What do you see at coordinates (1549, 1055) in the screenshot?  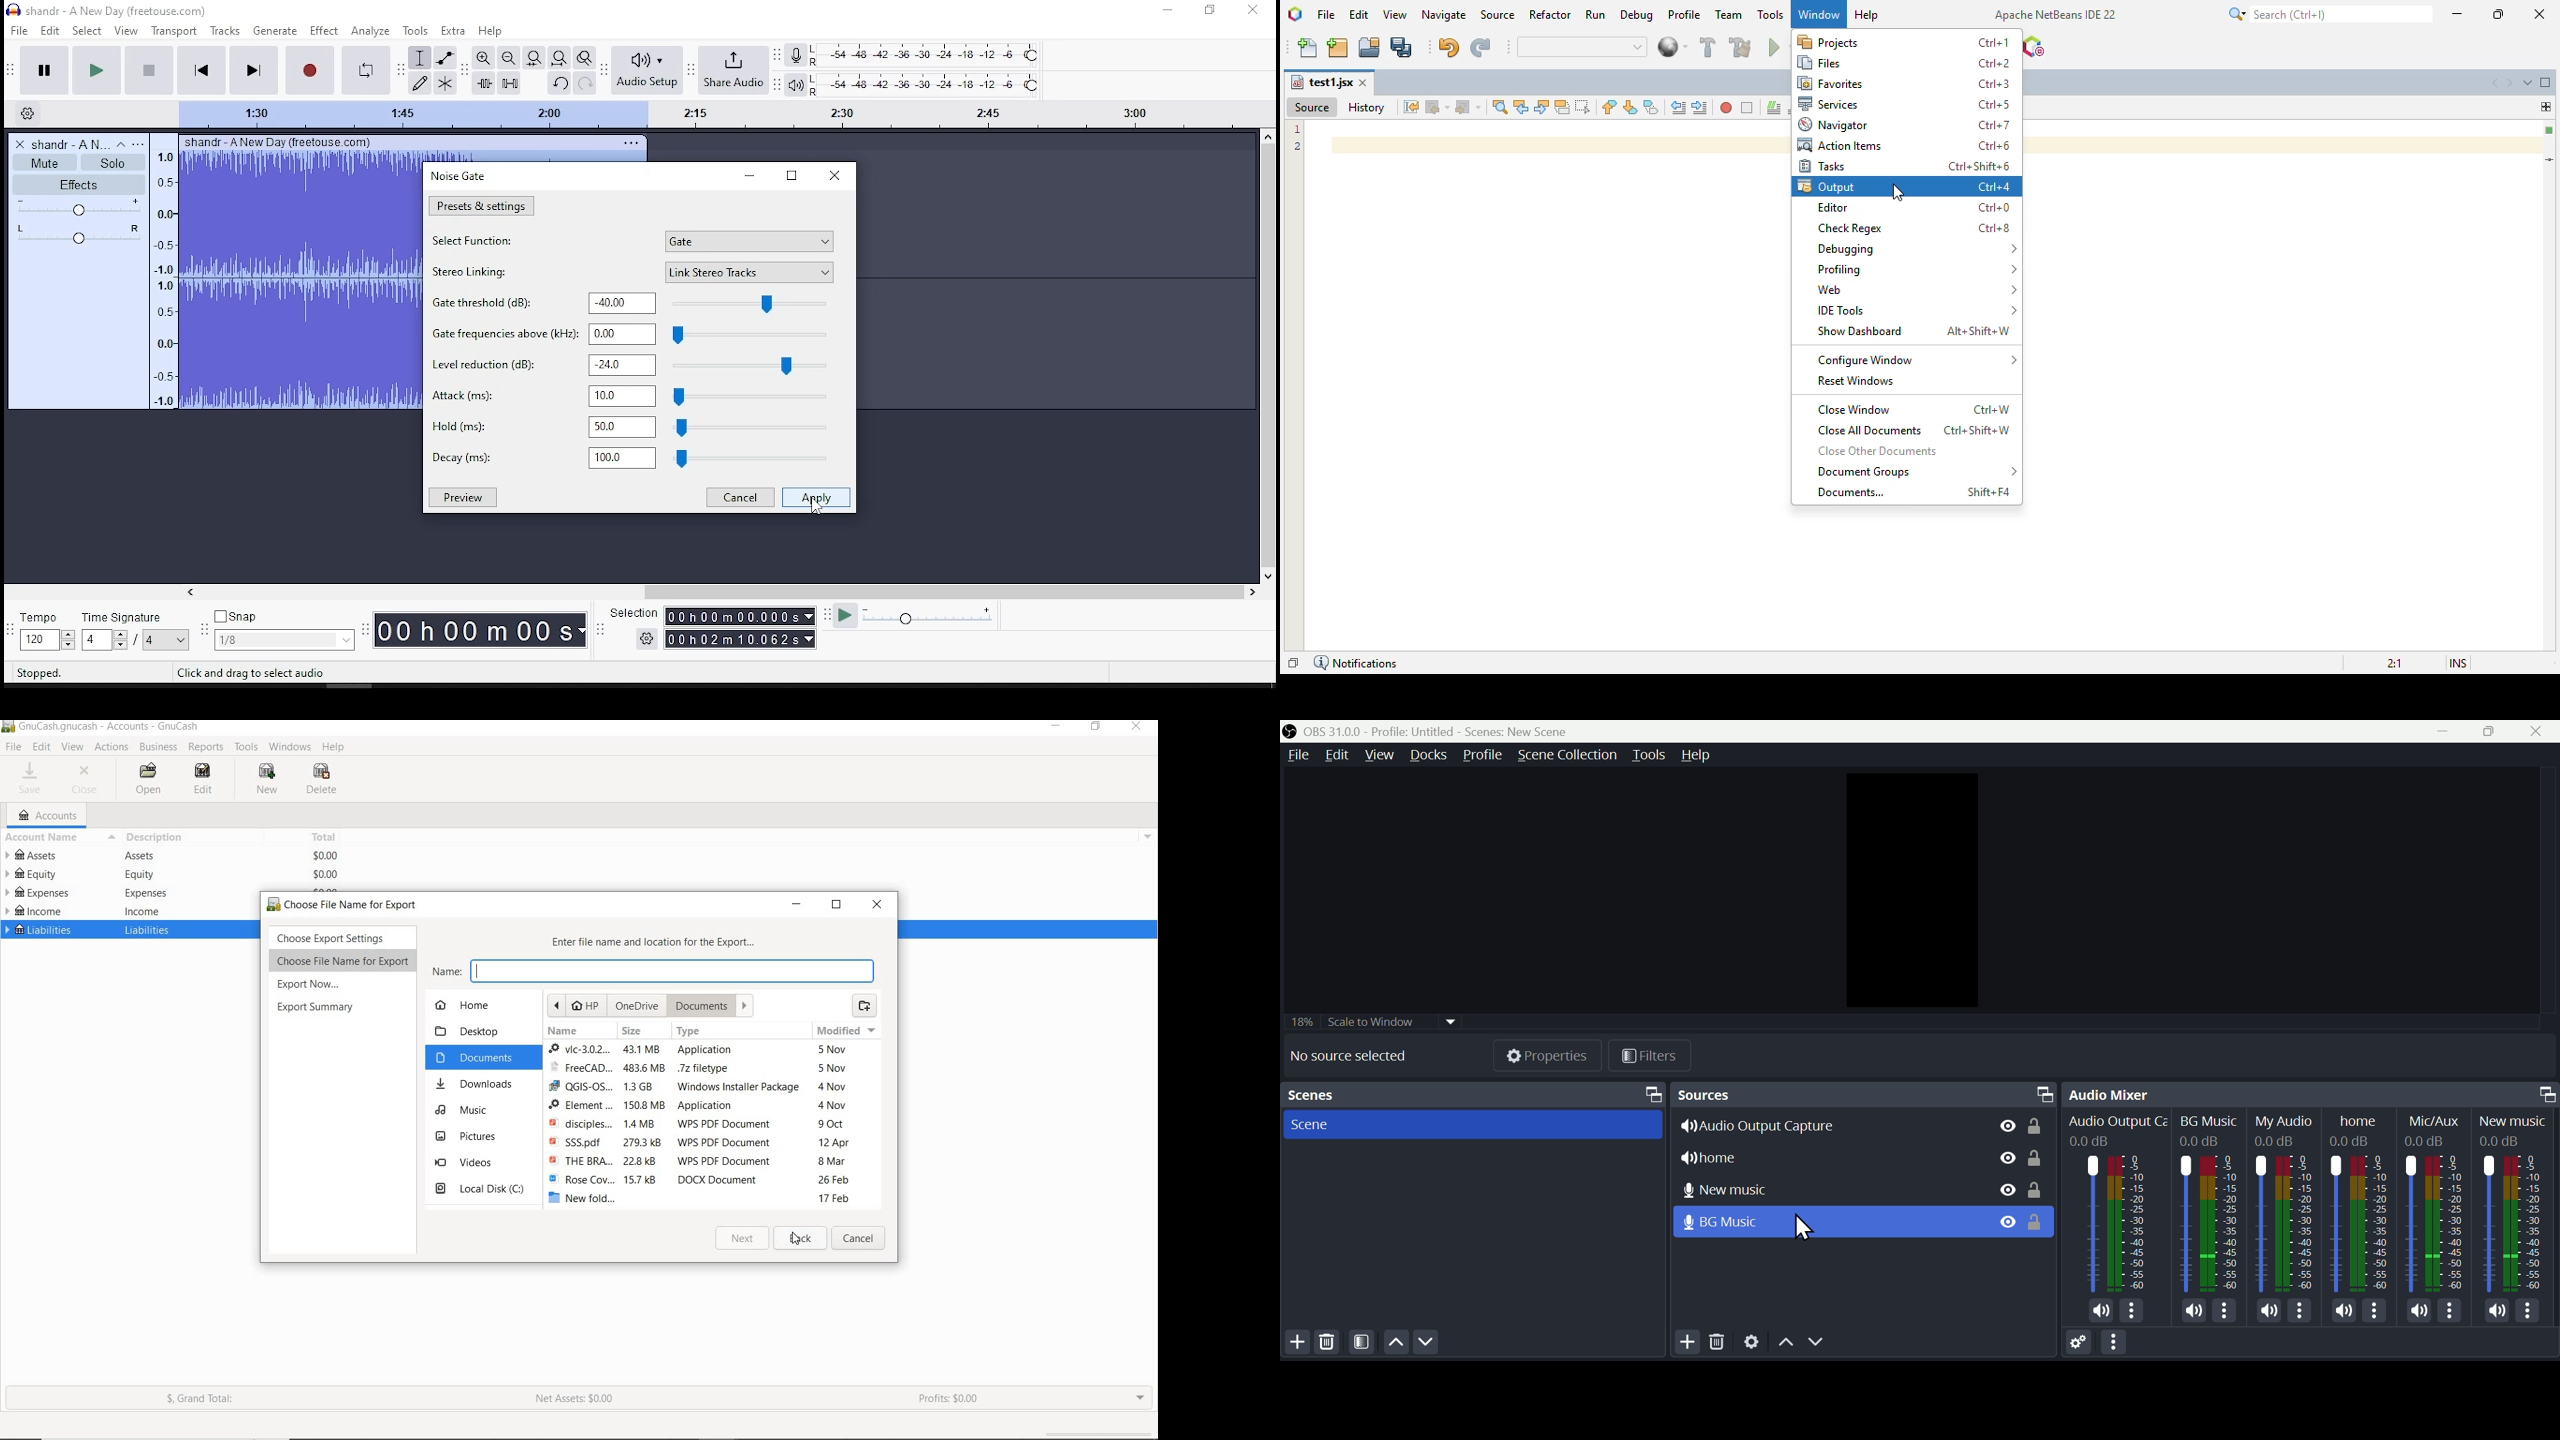 I see `Properties` at bounding box center [1549, 1055].